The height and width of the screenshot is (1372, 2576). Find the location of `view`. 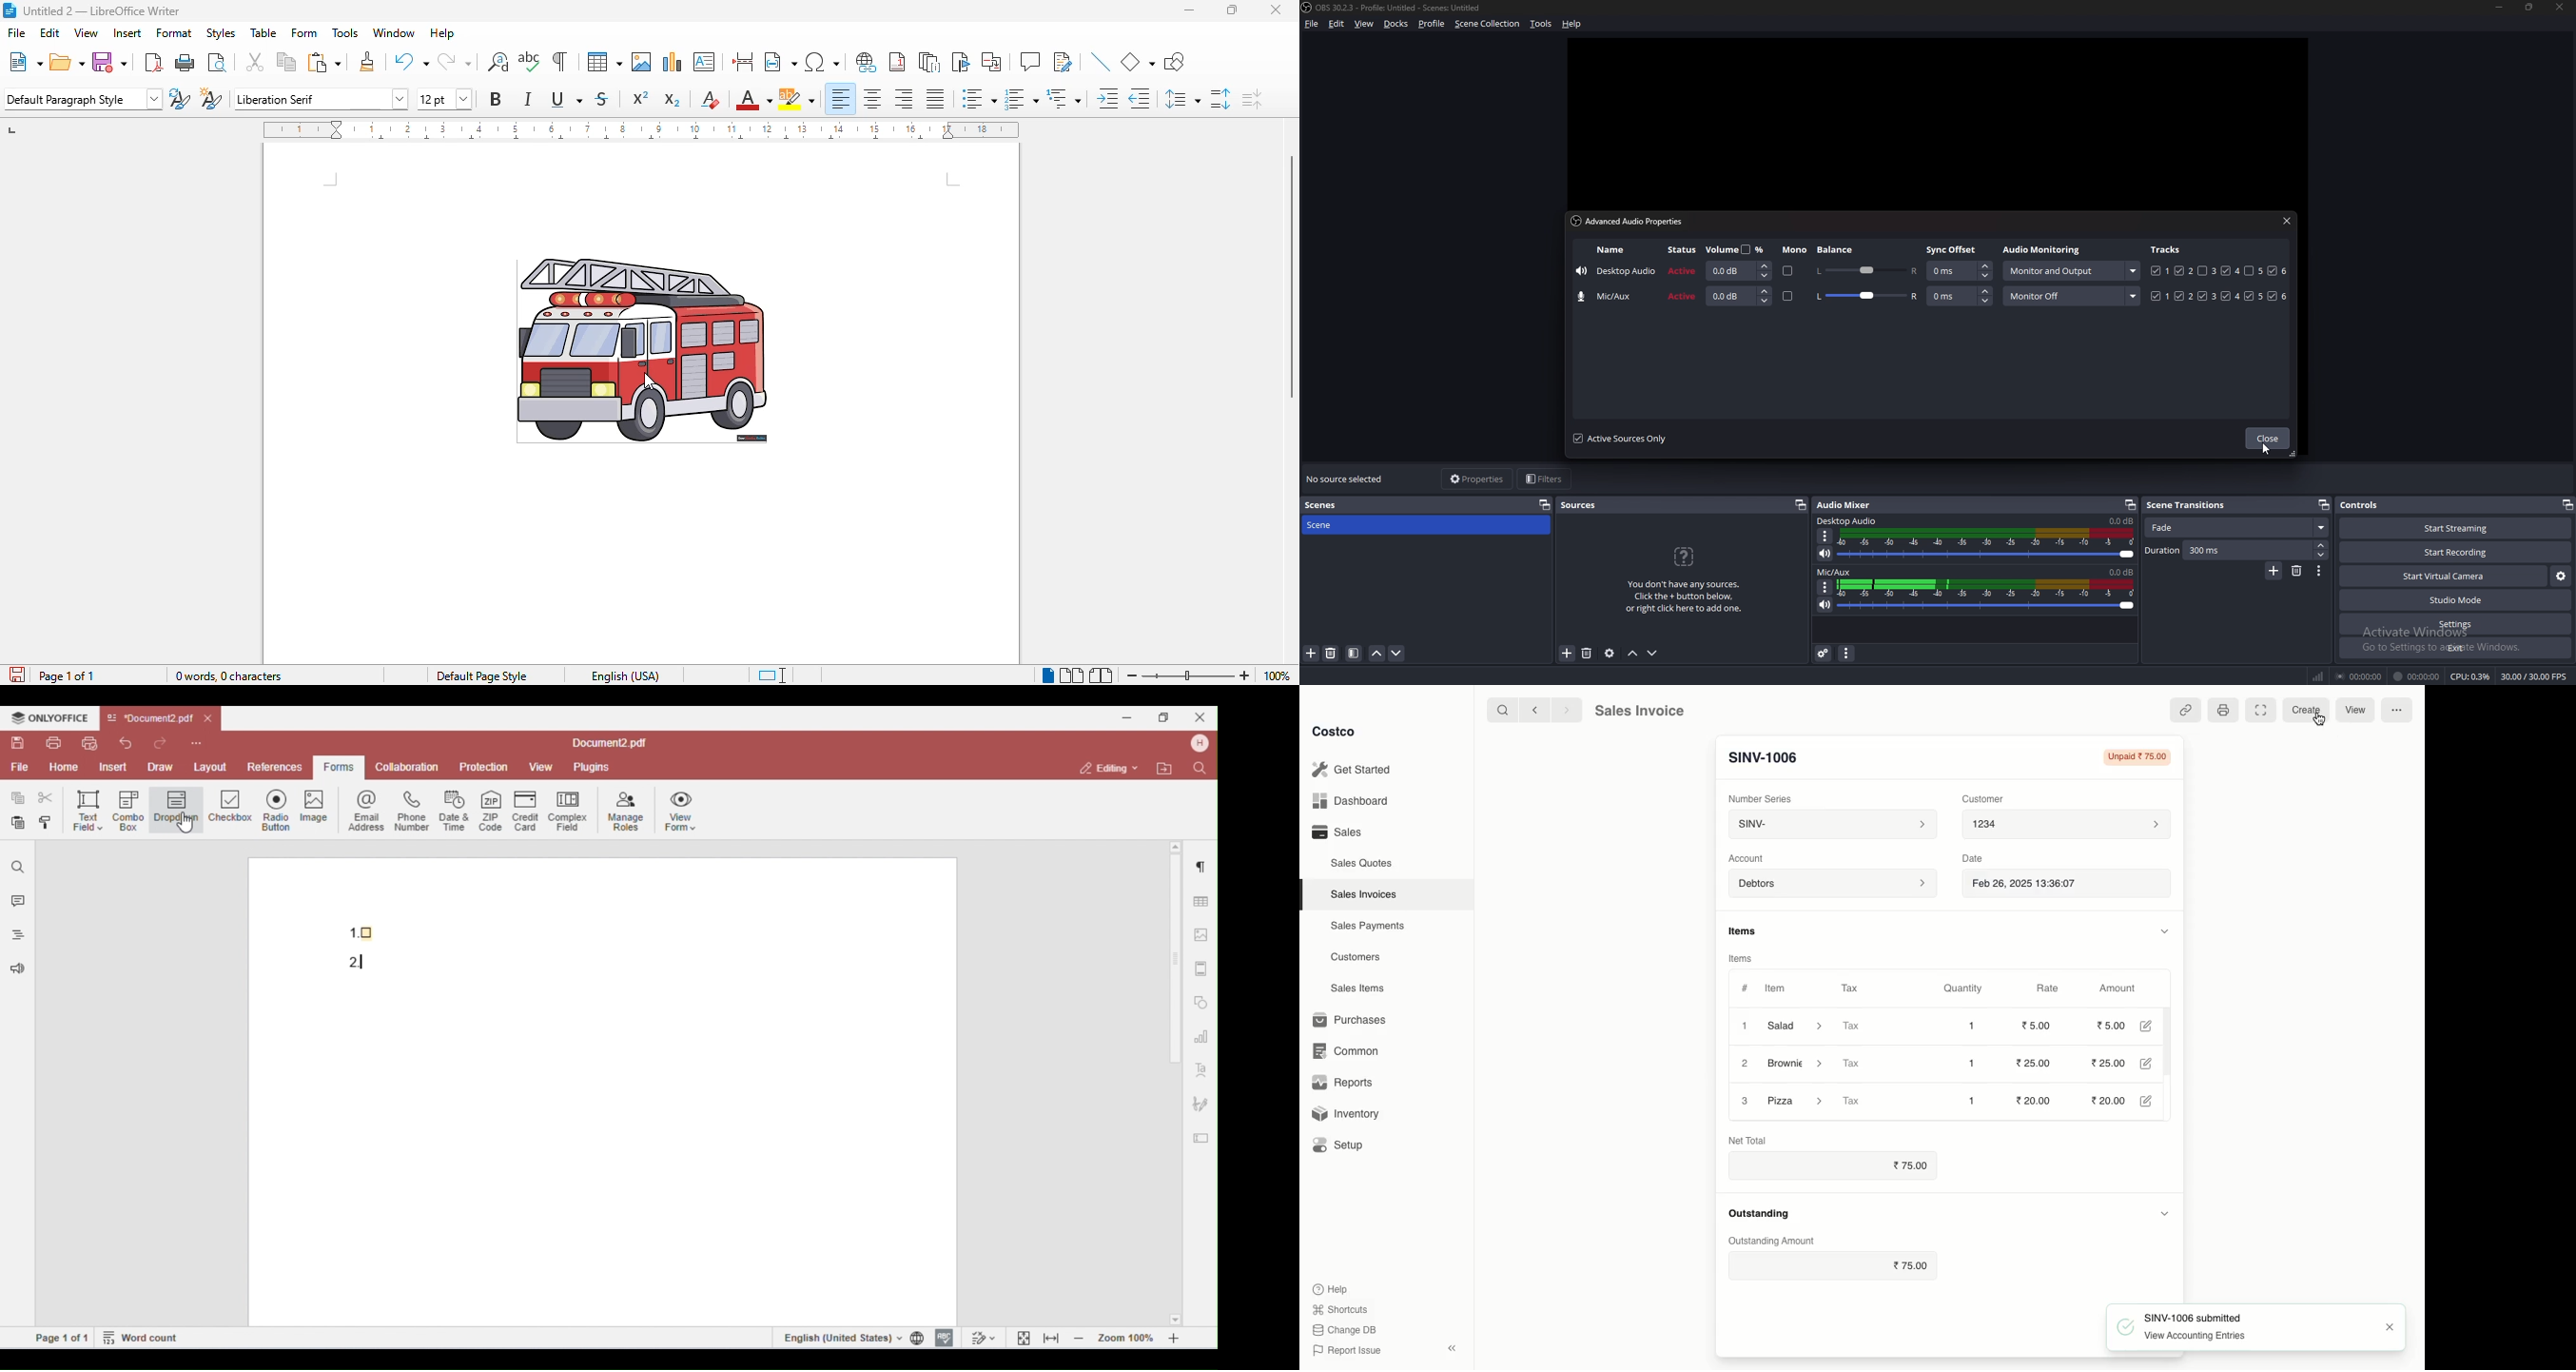

view is located at coordinates (1365, 23).